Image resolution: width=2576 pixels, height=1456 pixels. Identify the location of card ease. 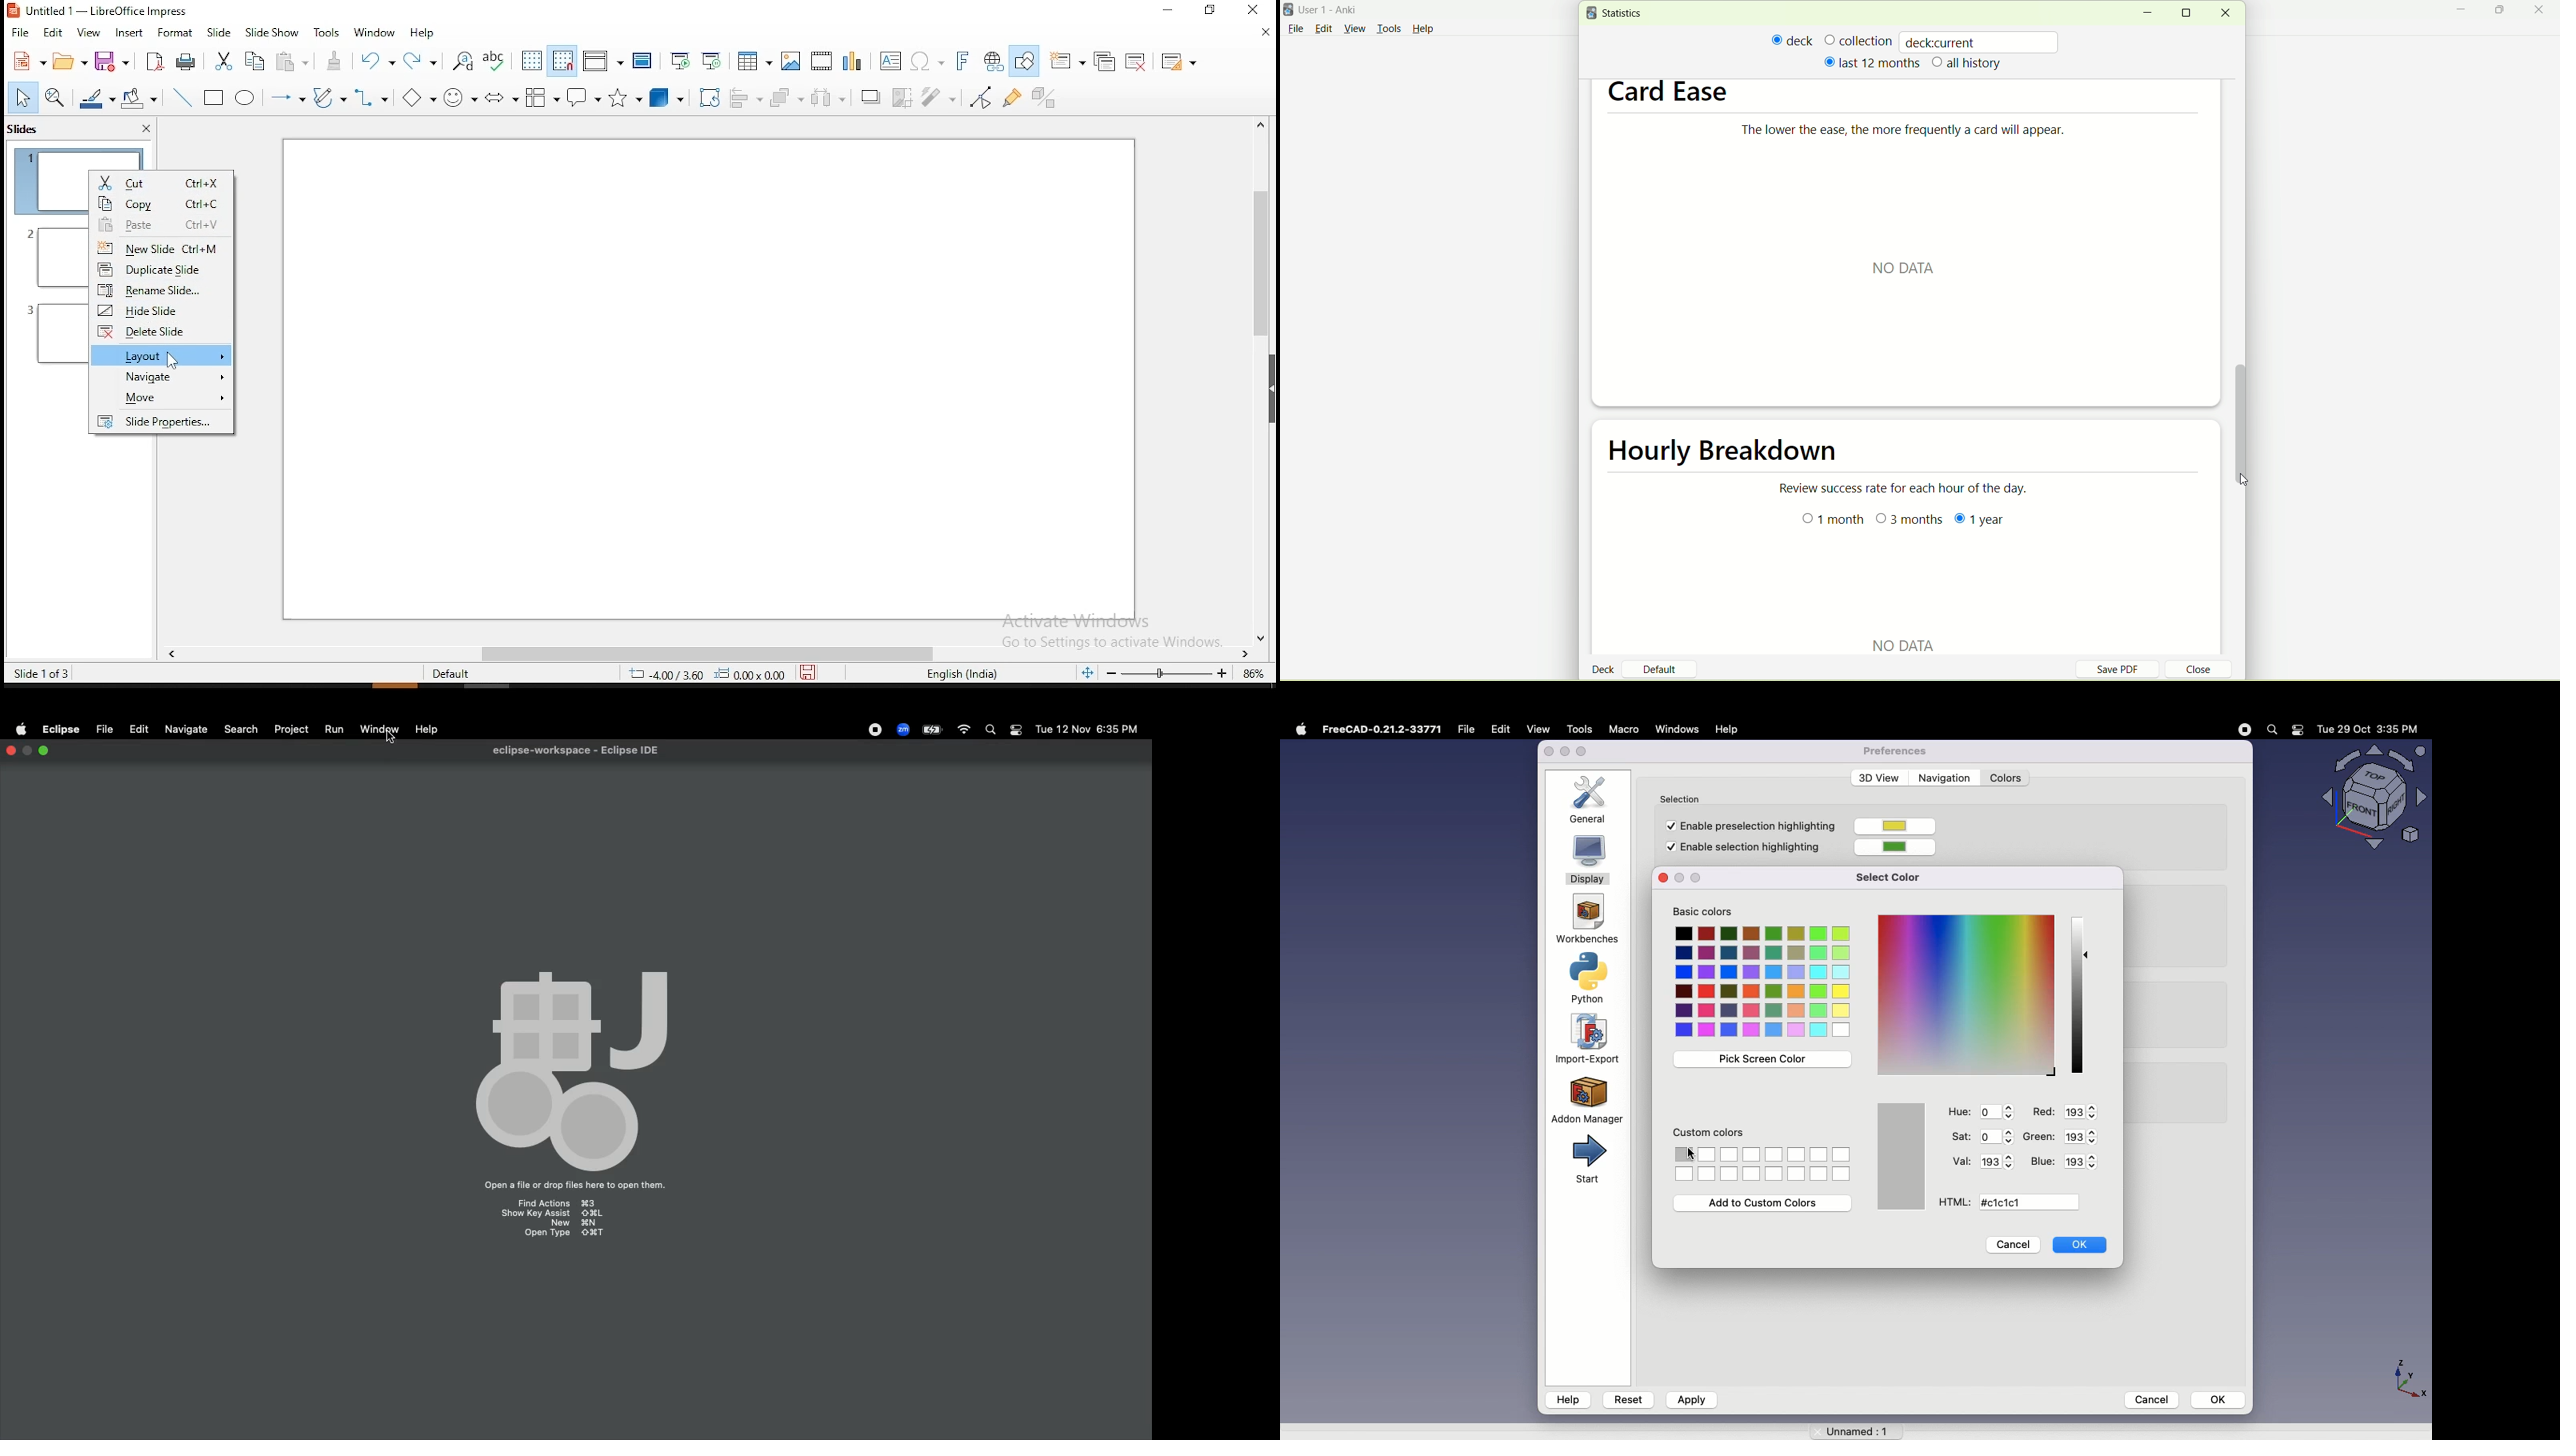
(1669, 93).